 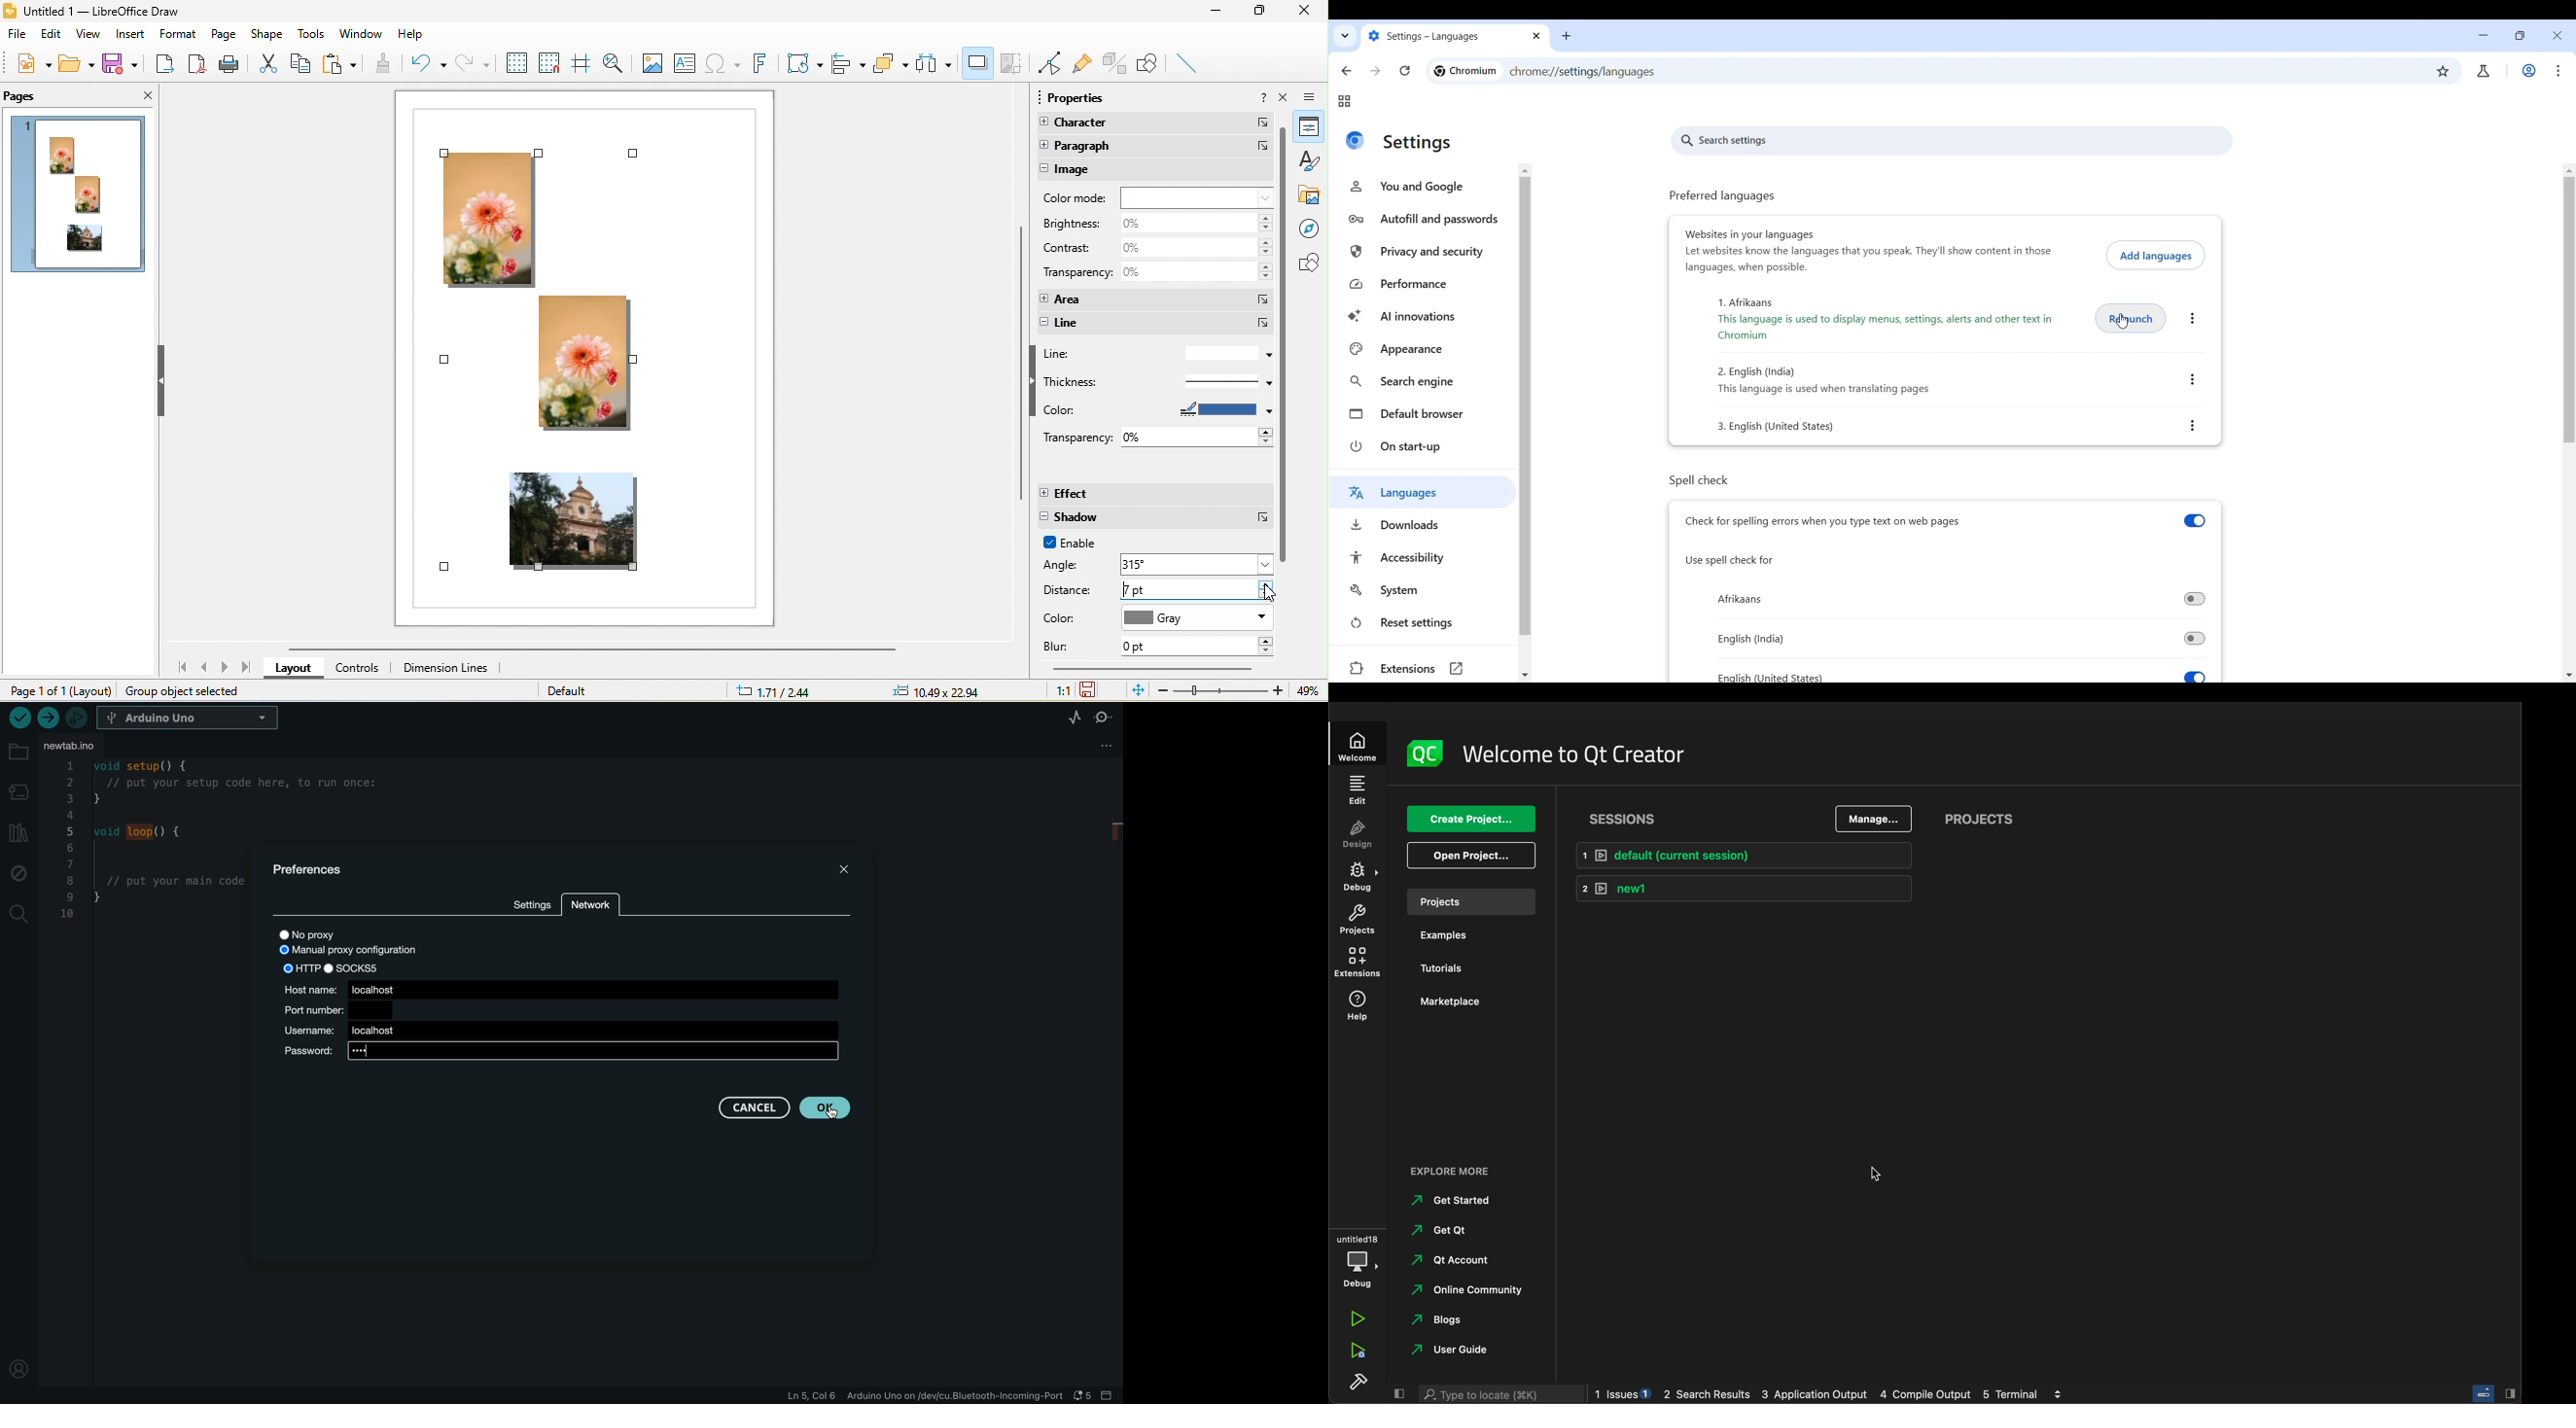 I want to click on close, so click(x=1287, y=97).